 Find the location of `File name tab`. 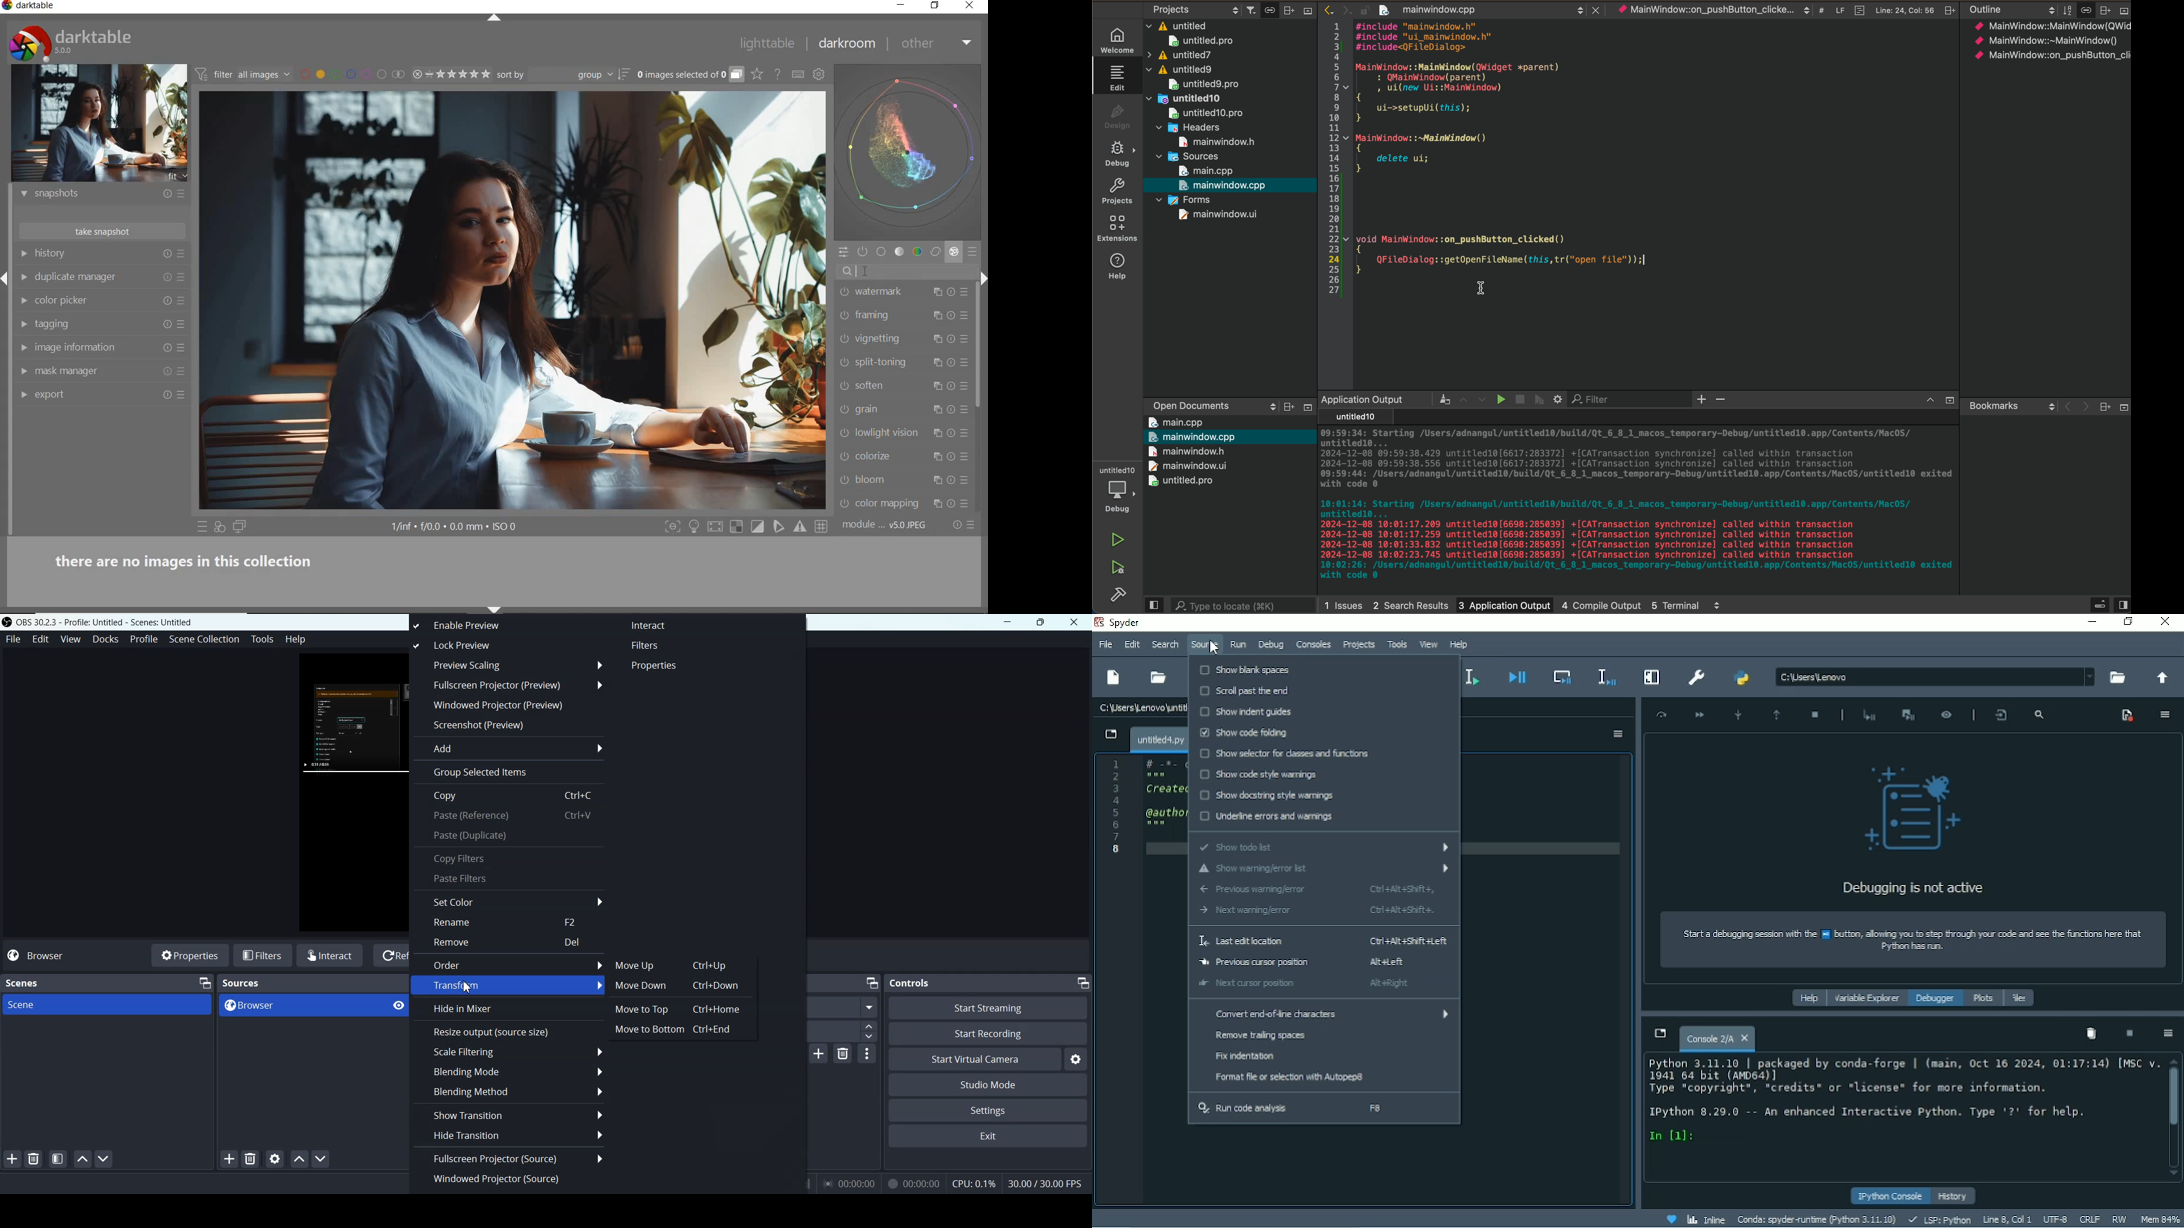

File name tab is located at coordinates (1157, 740).